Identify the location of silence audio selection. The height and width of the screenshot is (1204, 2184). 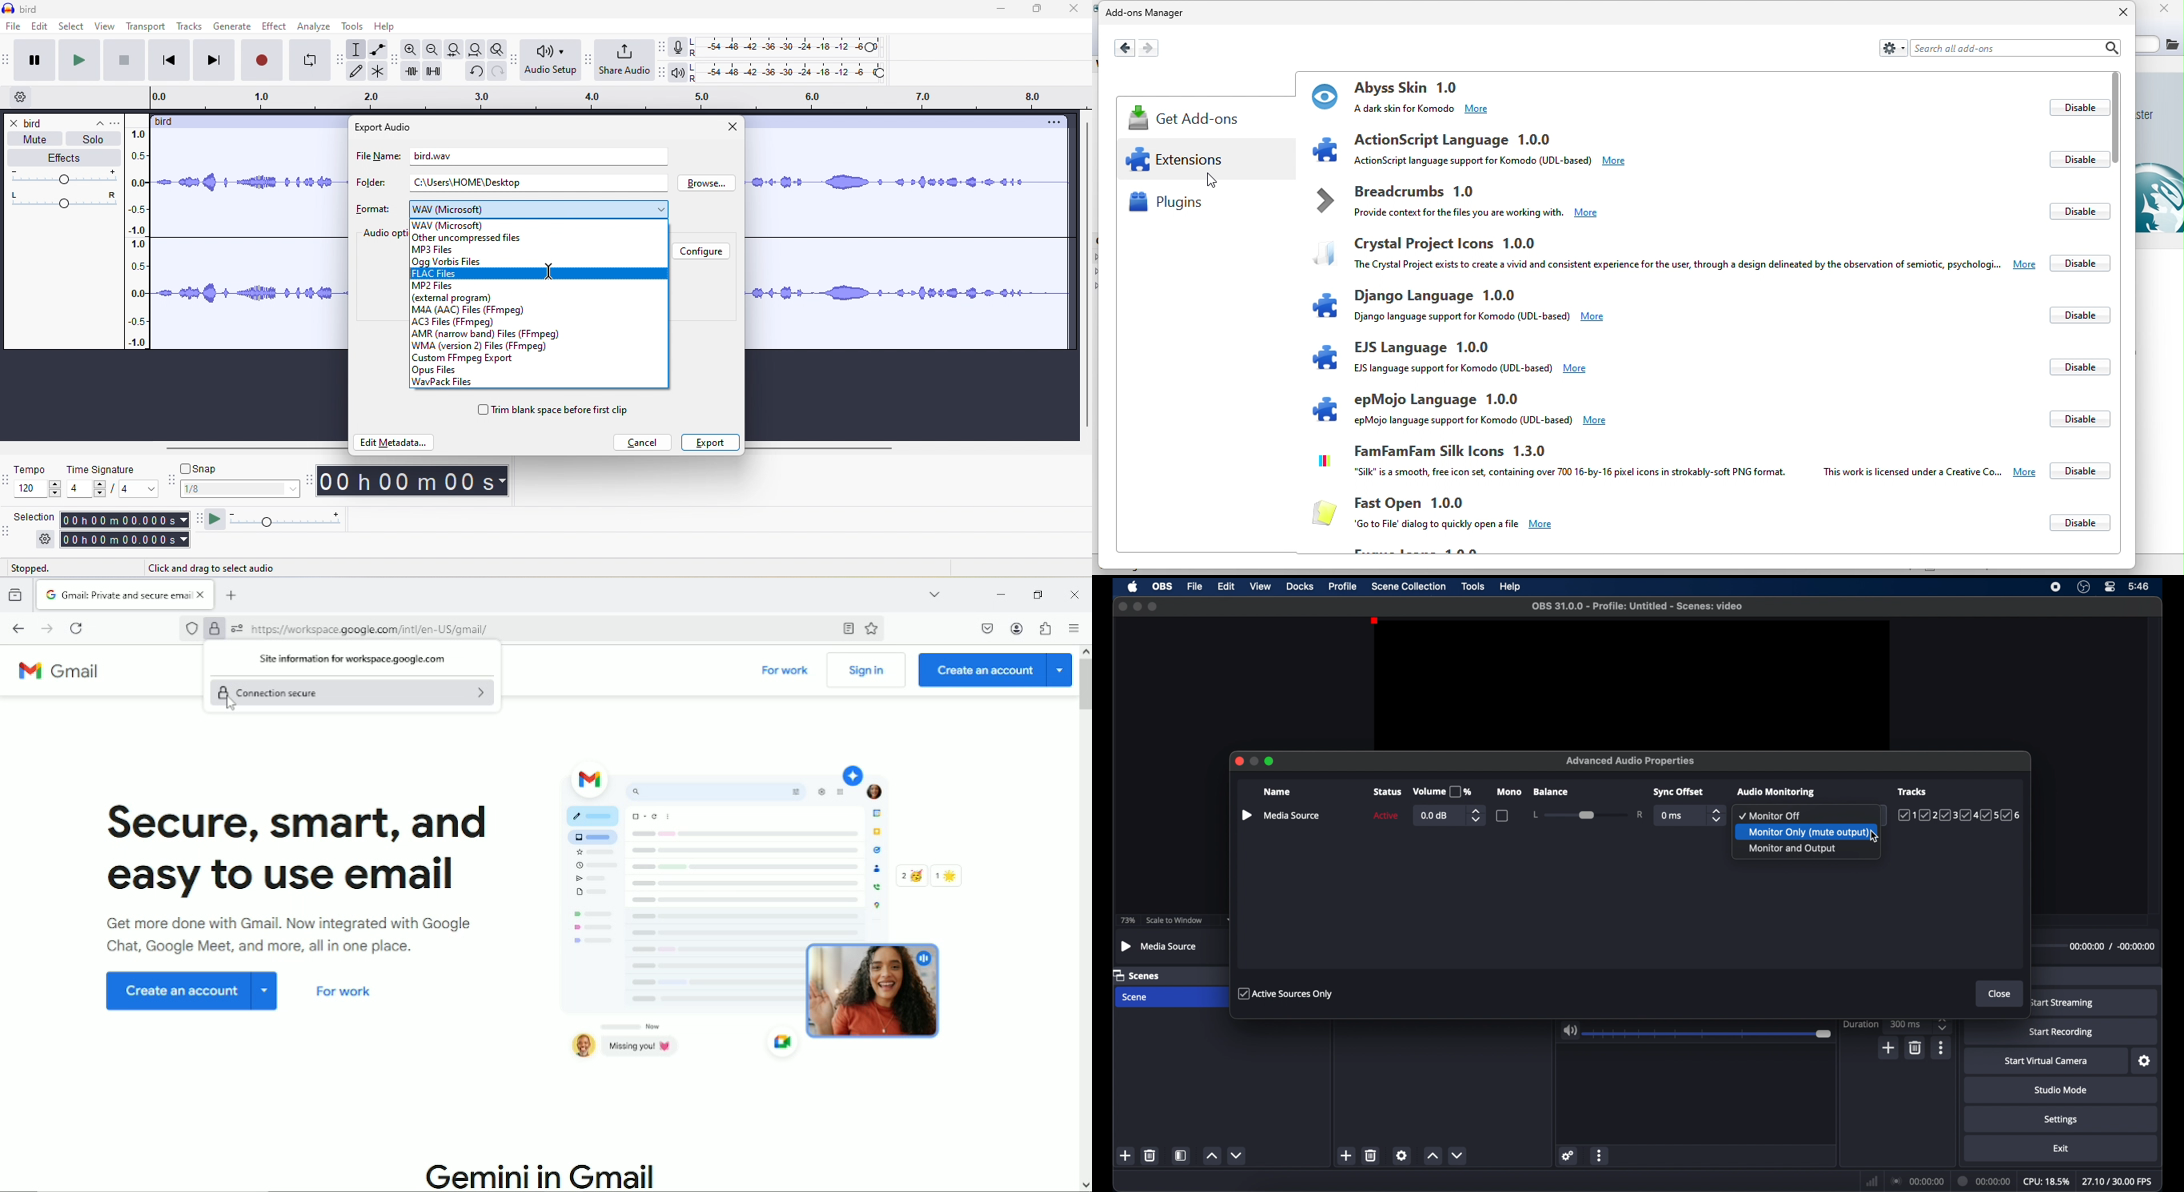
(438, 74).